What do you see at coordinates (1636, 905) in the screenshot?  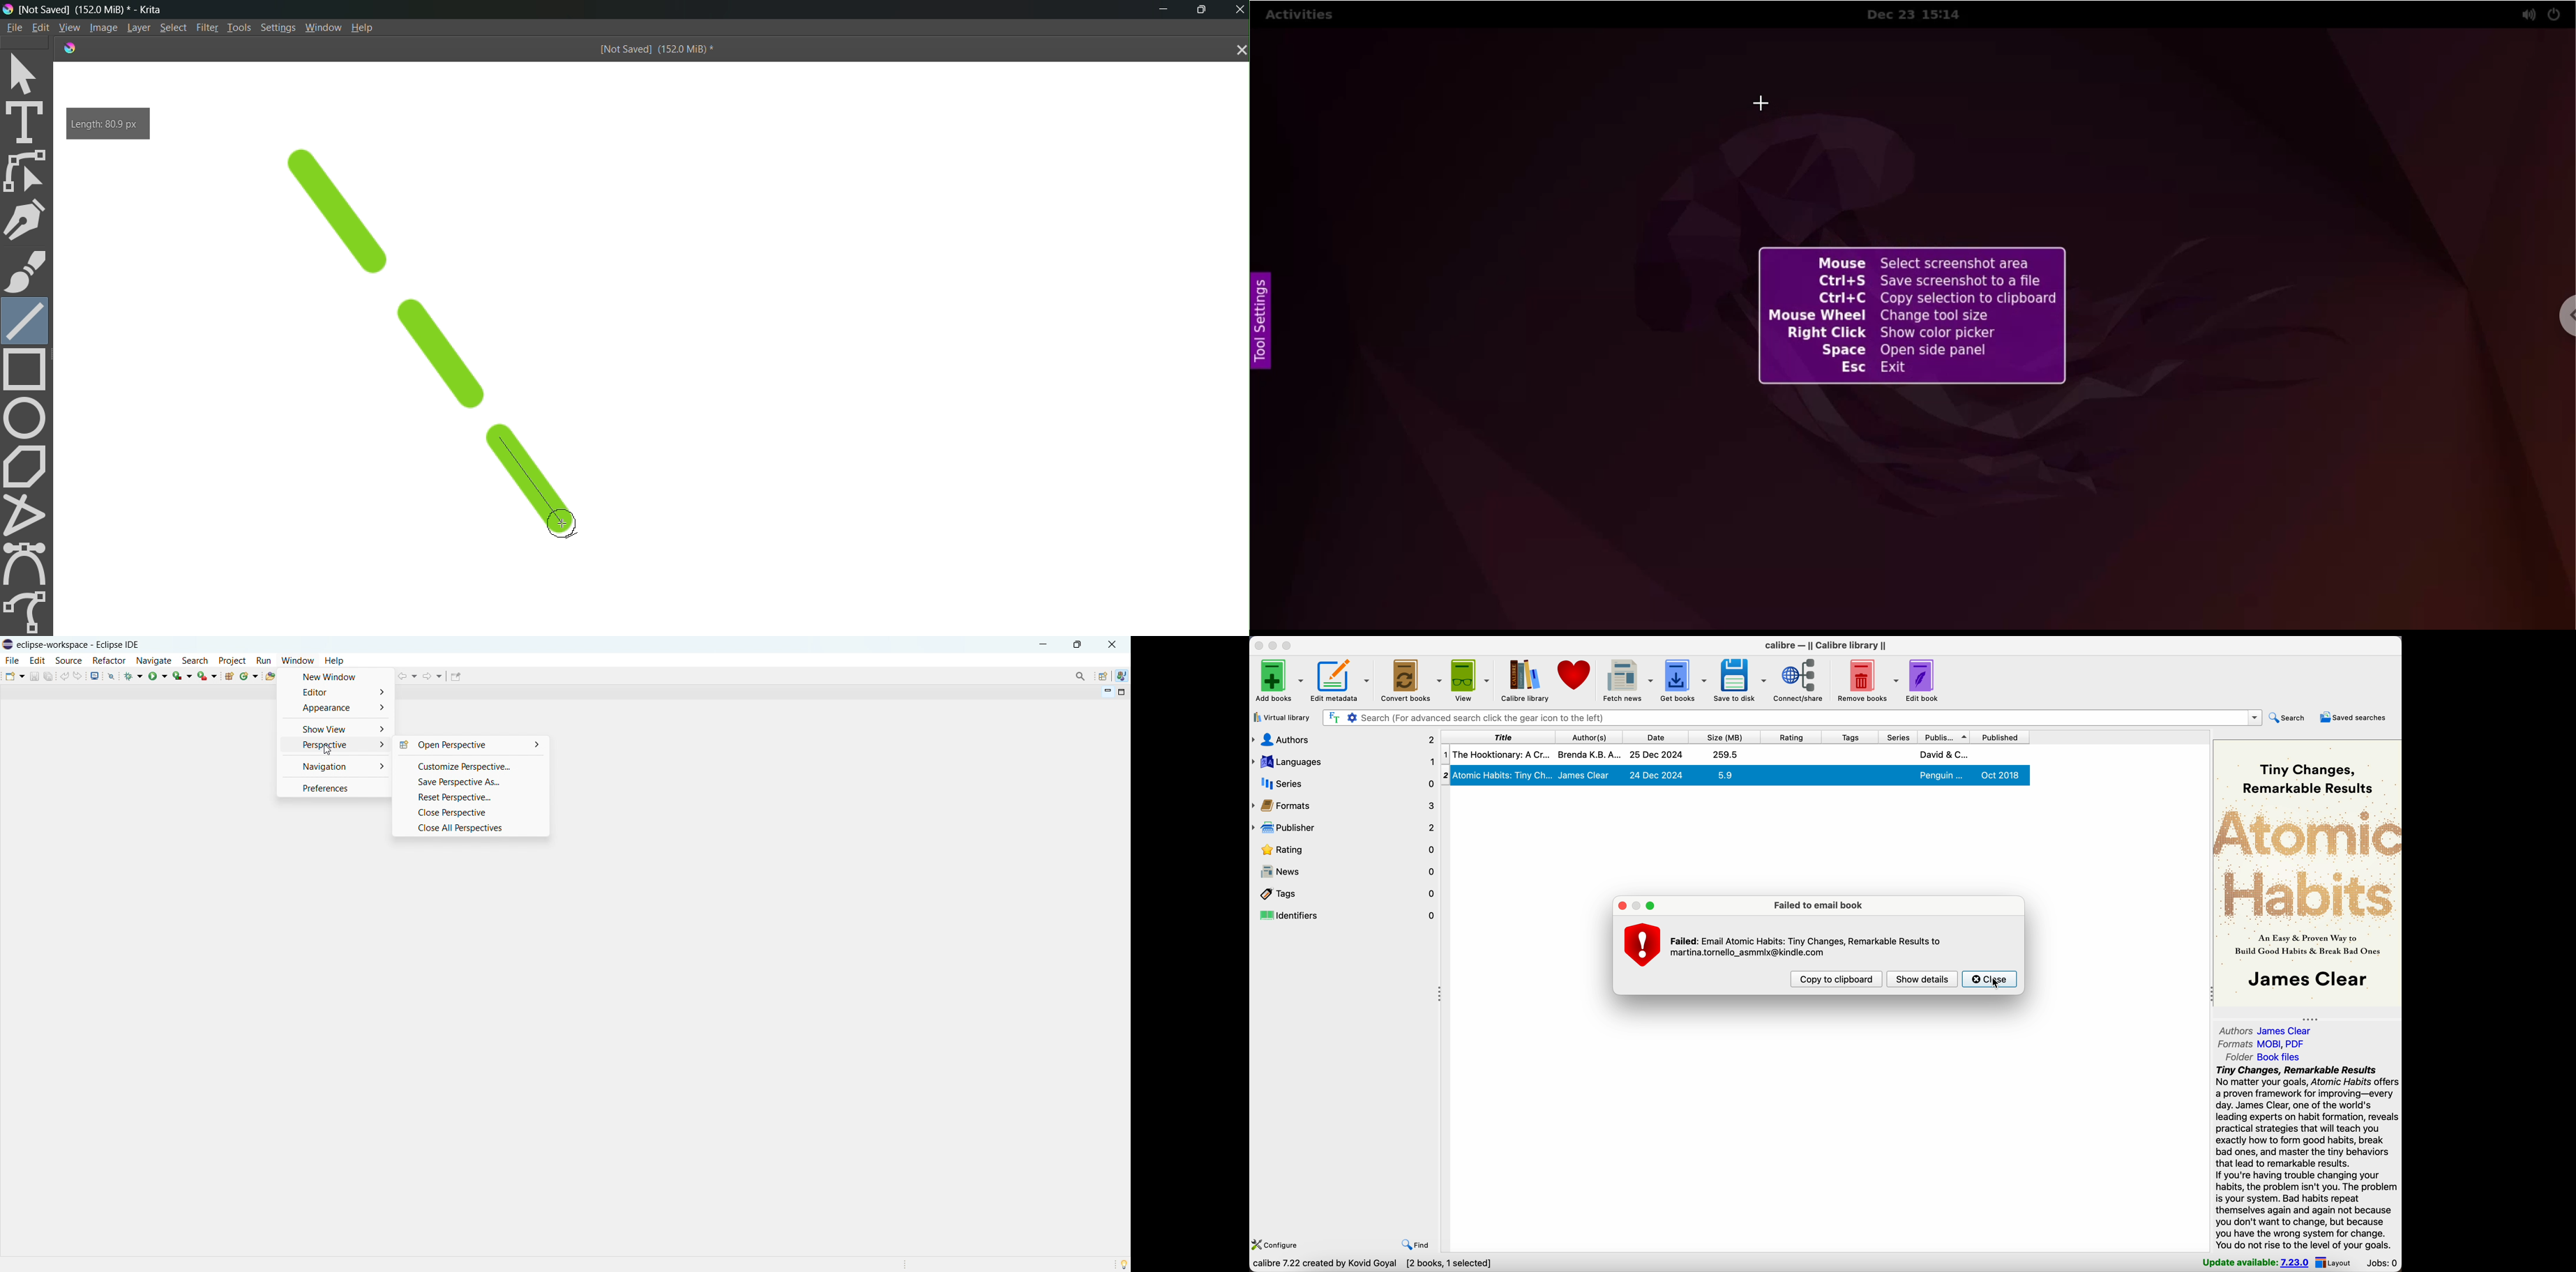 I see `minimize popup` at bounding box center [1636, 905].